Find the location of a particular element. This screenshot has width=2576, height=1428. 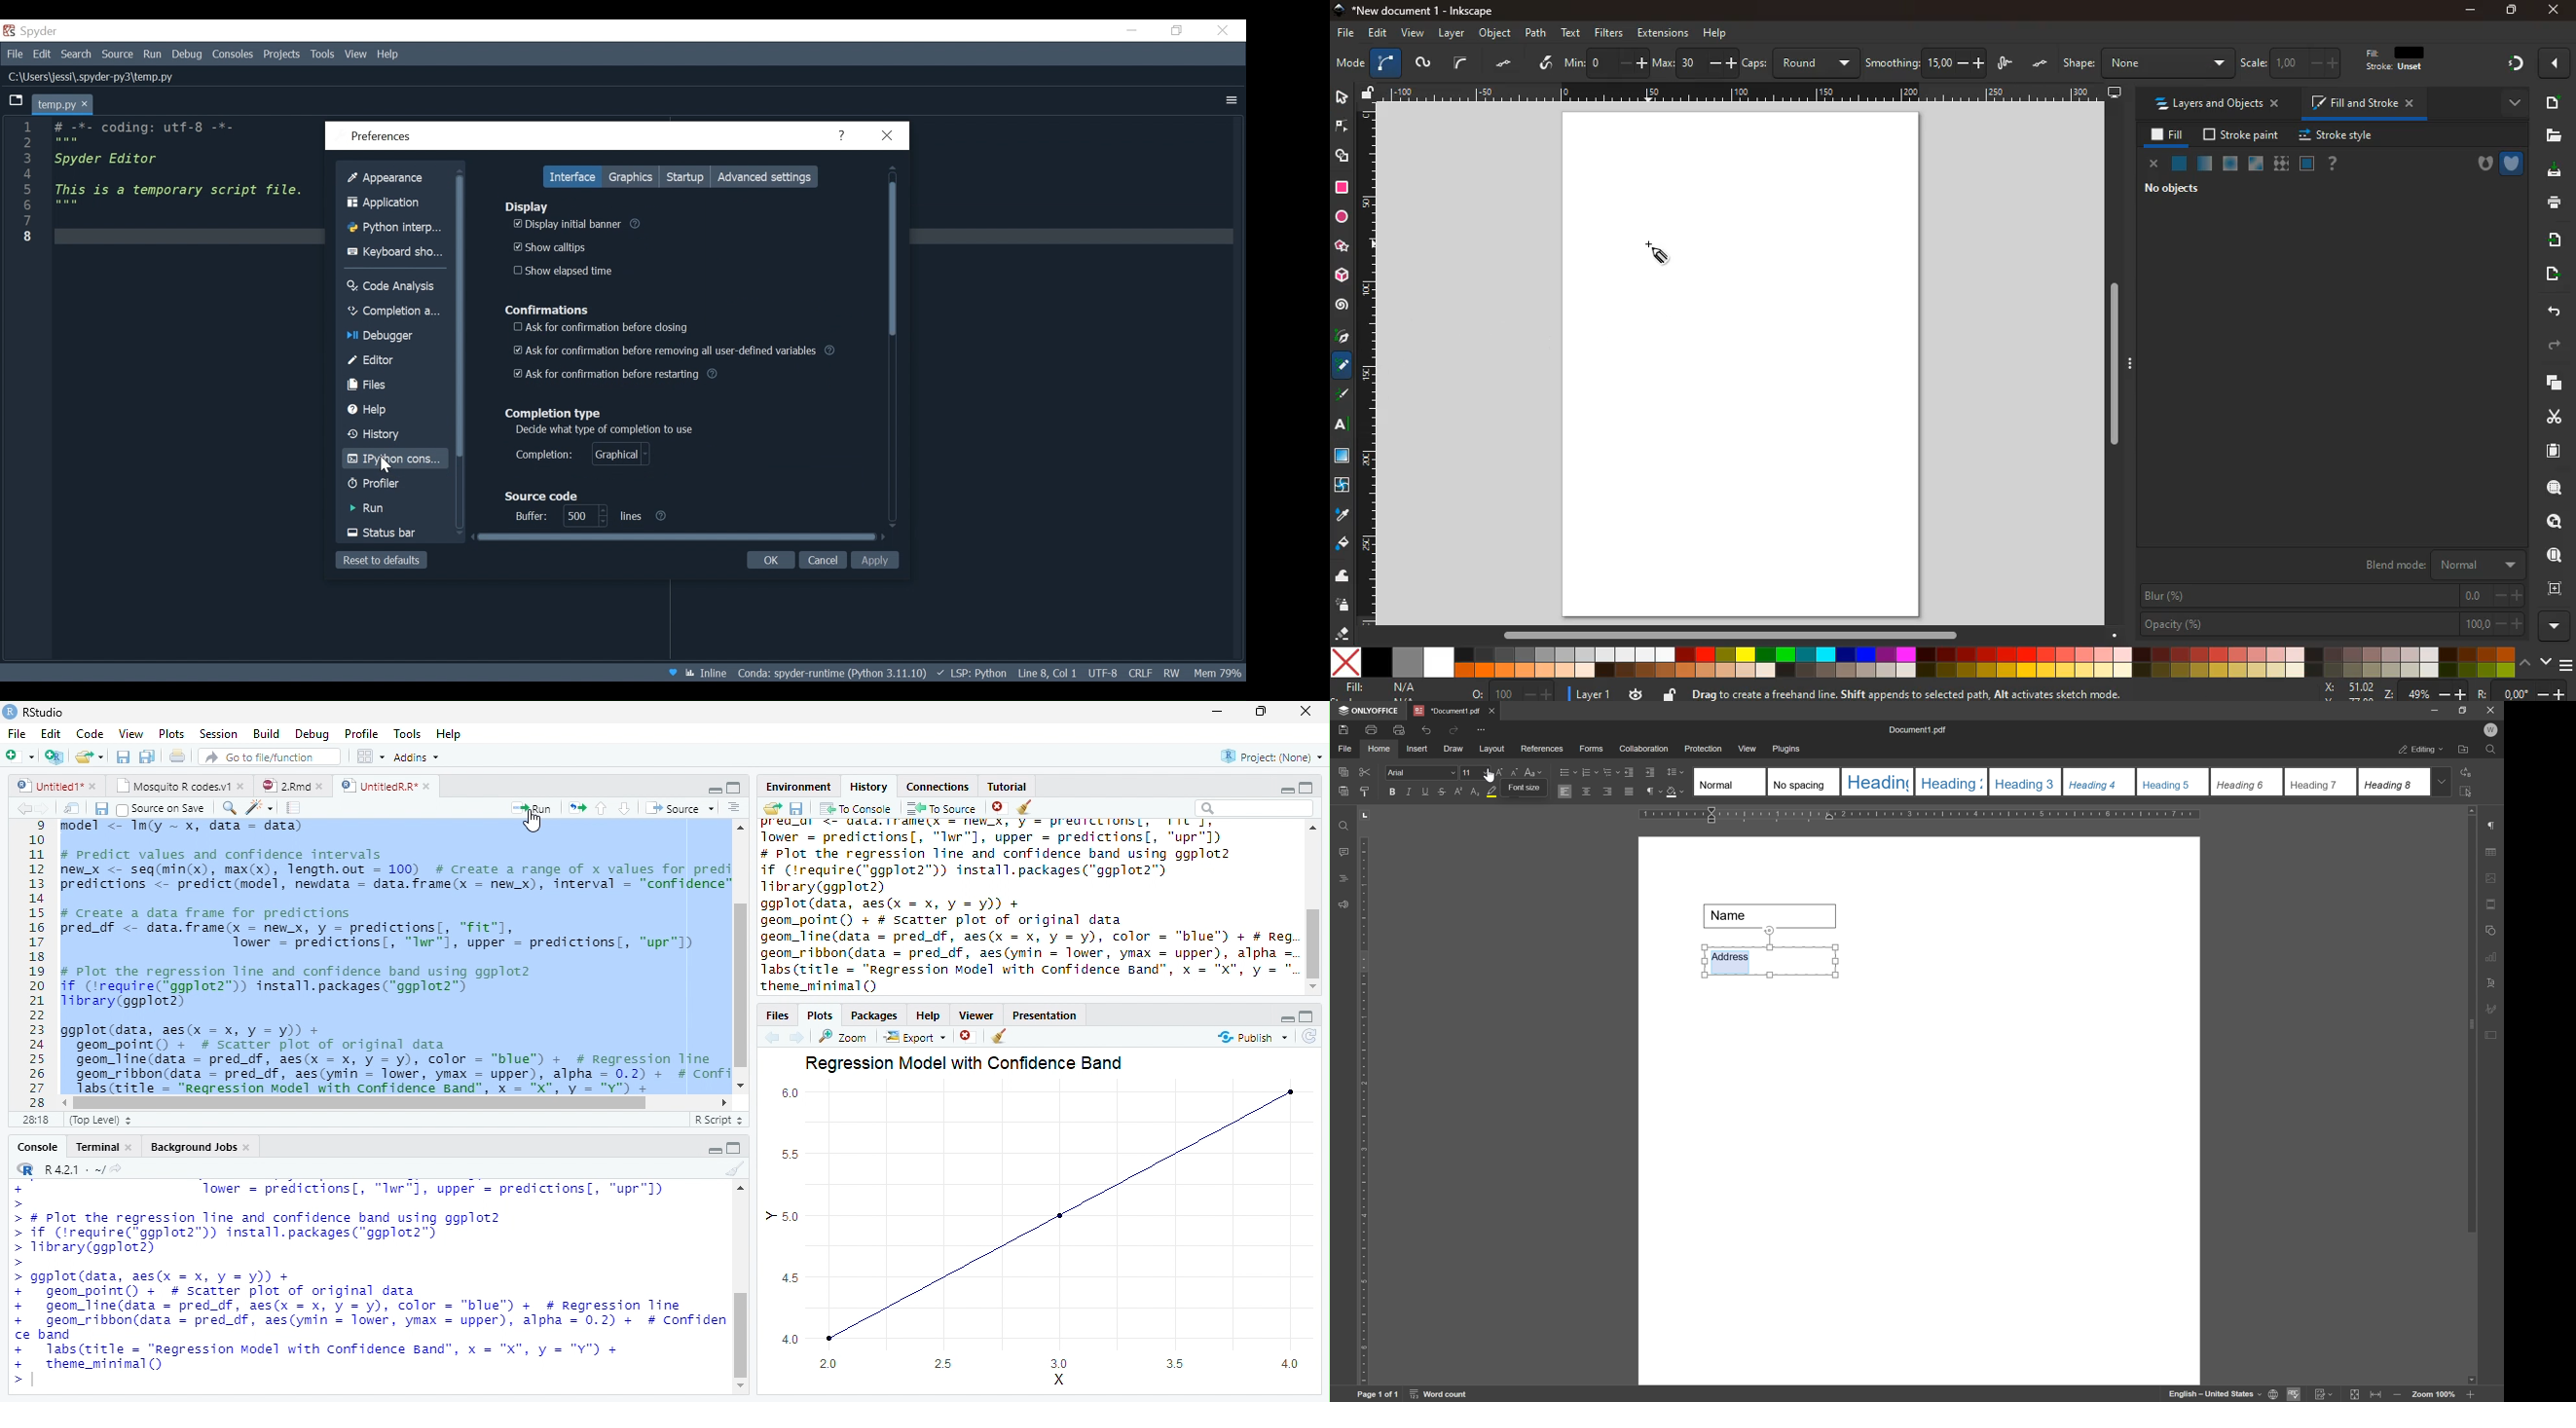

File Permission is located at coordinates (1172, 673).